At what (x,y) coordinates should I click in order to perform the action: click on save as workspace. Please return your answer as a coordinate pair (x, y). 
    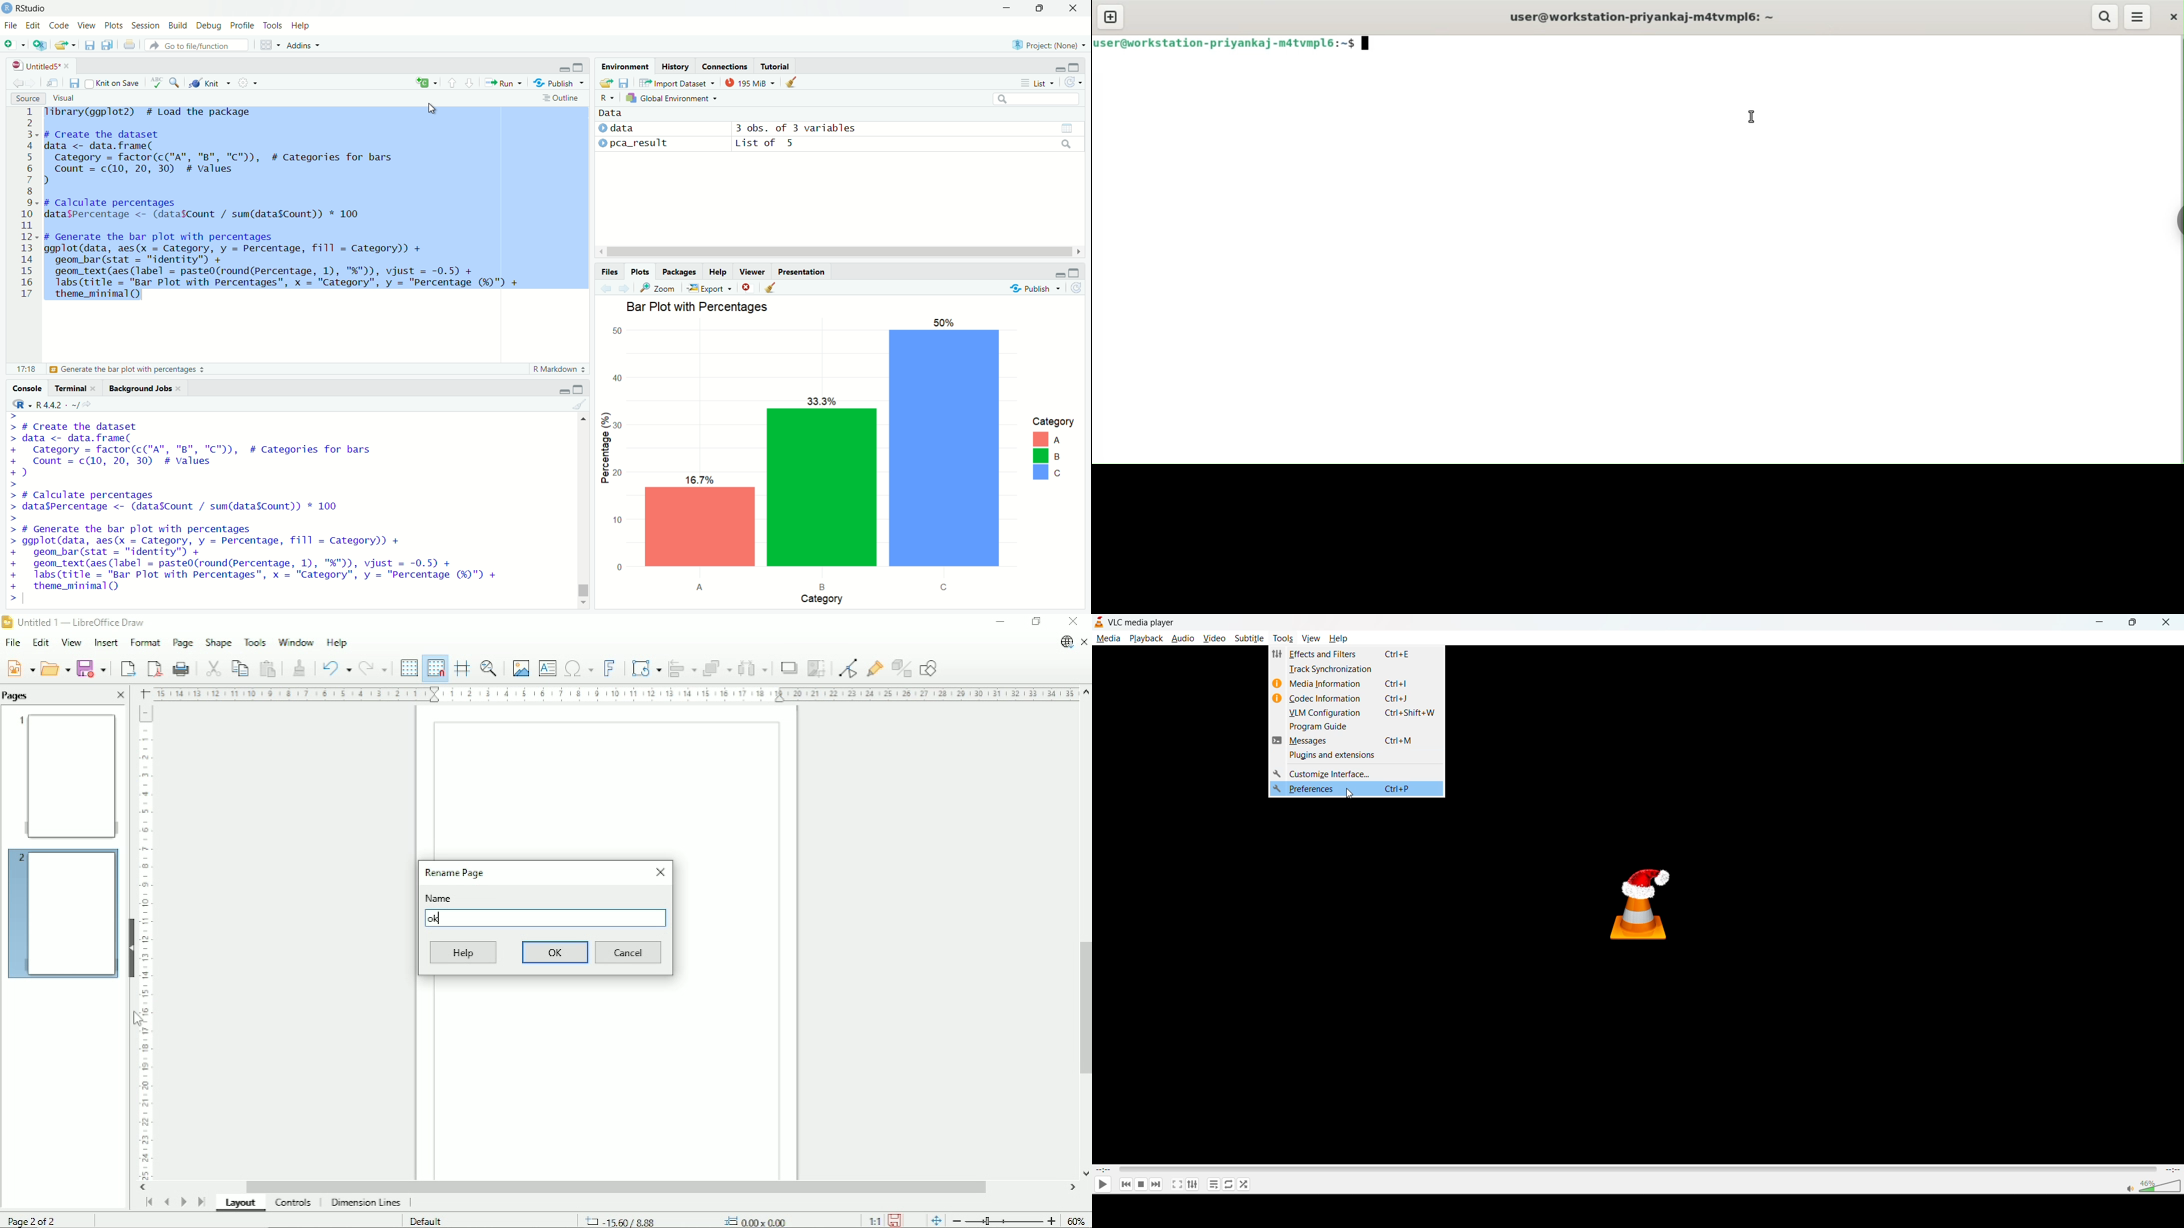
    Looking at the image, I should click on (627, 82).